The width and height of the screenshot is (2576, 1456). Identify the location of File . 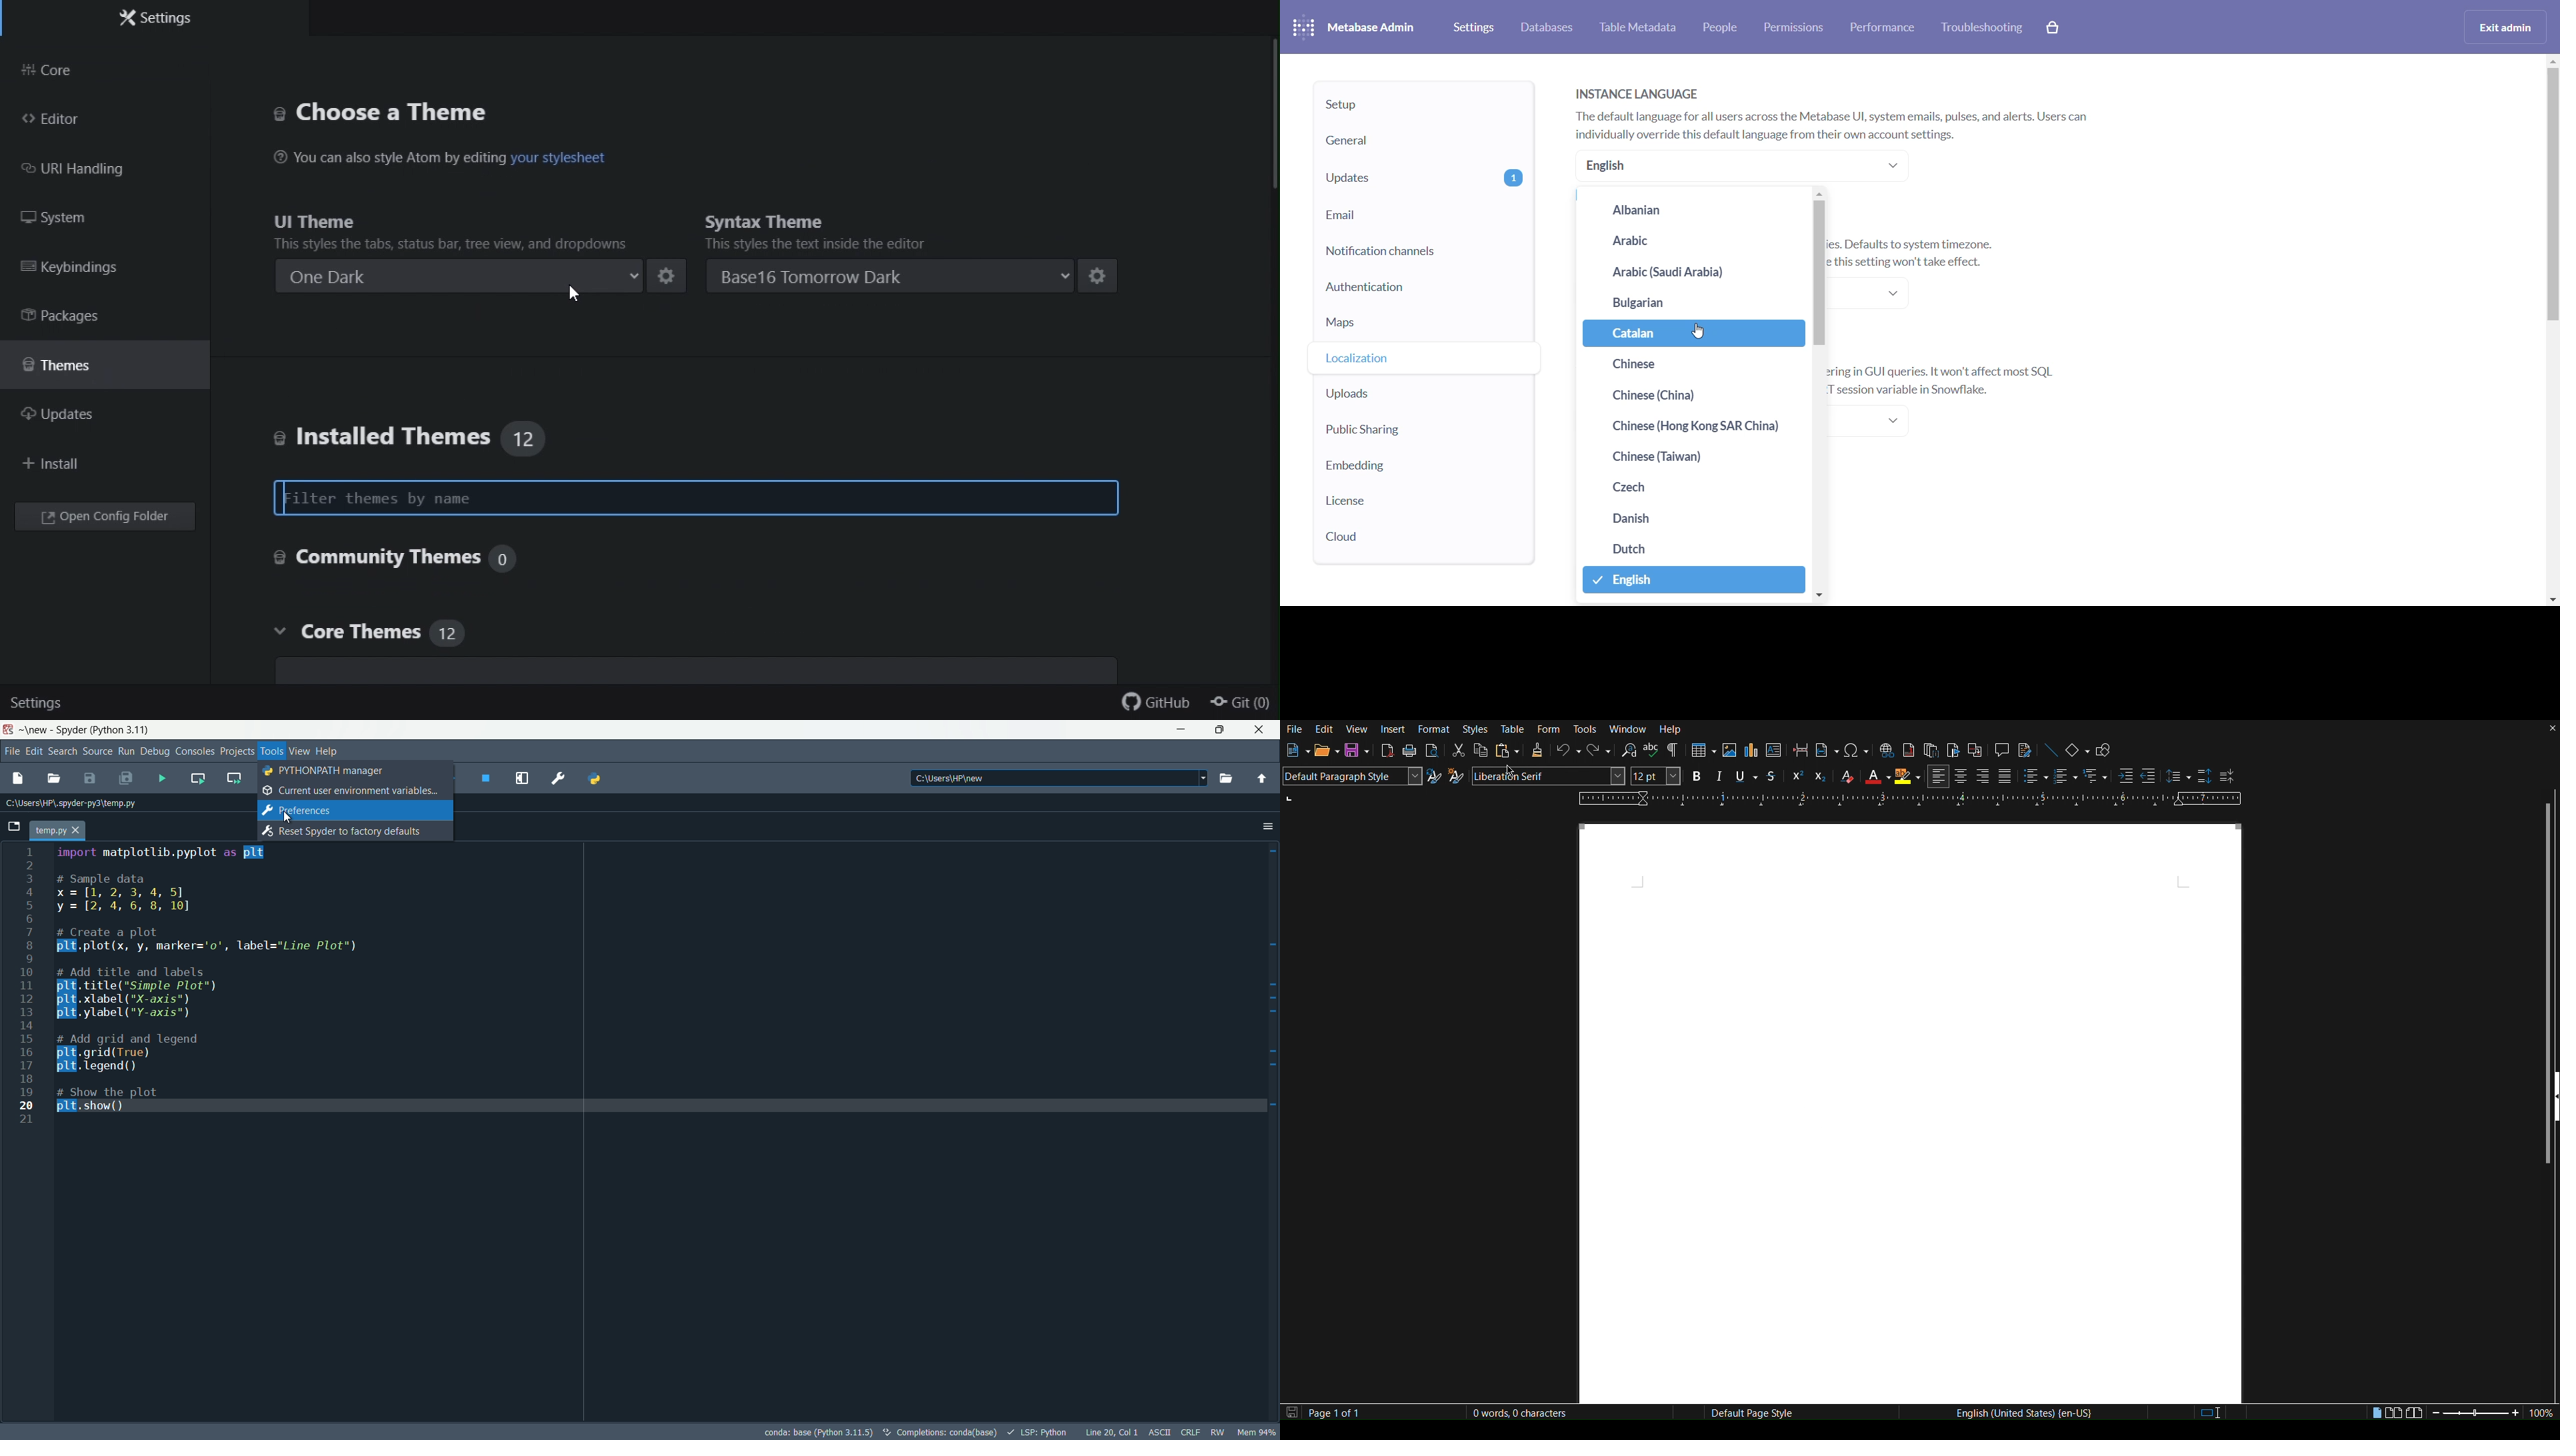
(1295, 729).